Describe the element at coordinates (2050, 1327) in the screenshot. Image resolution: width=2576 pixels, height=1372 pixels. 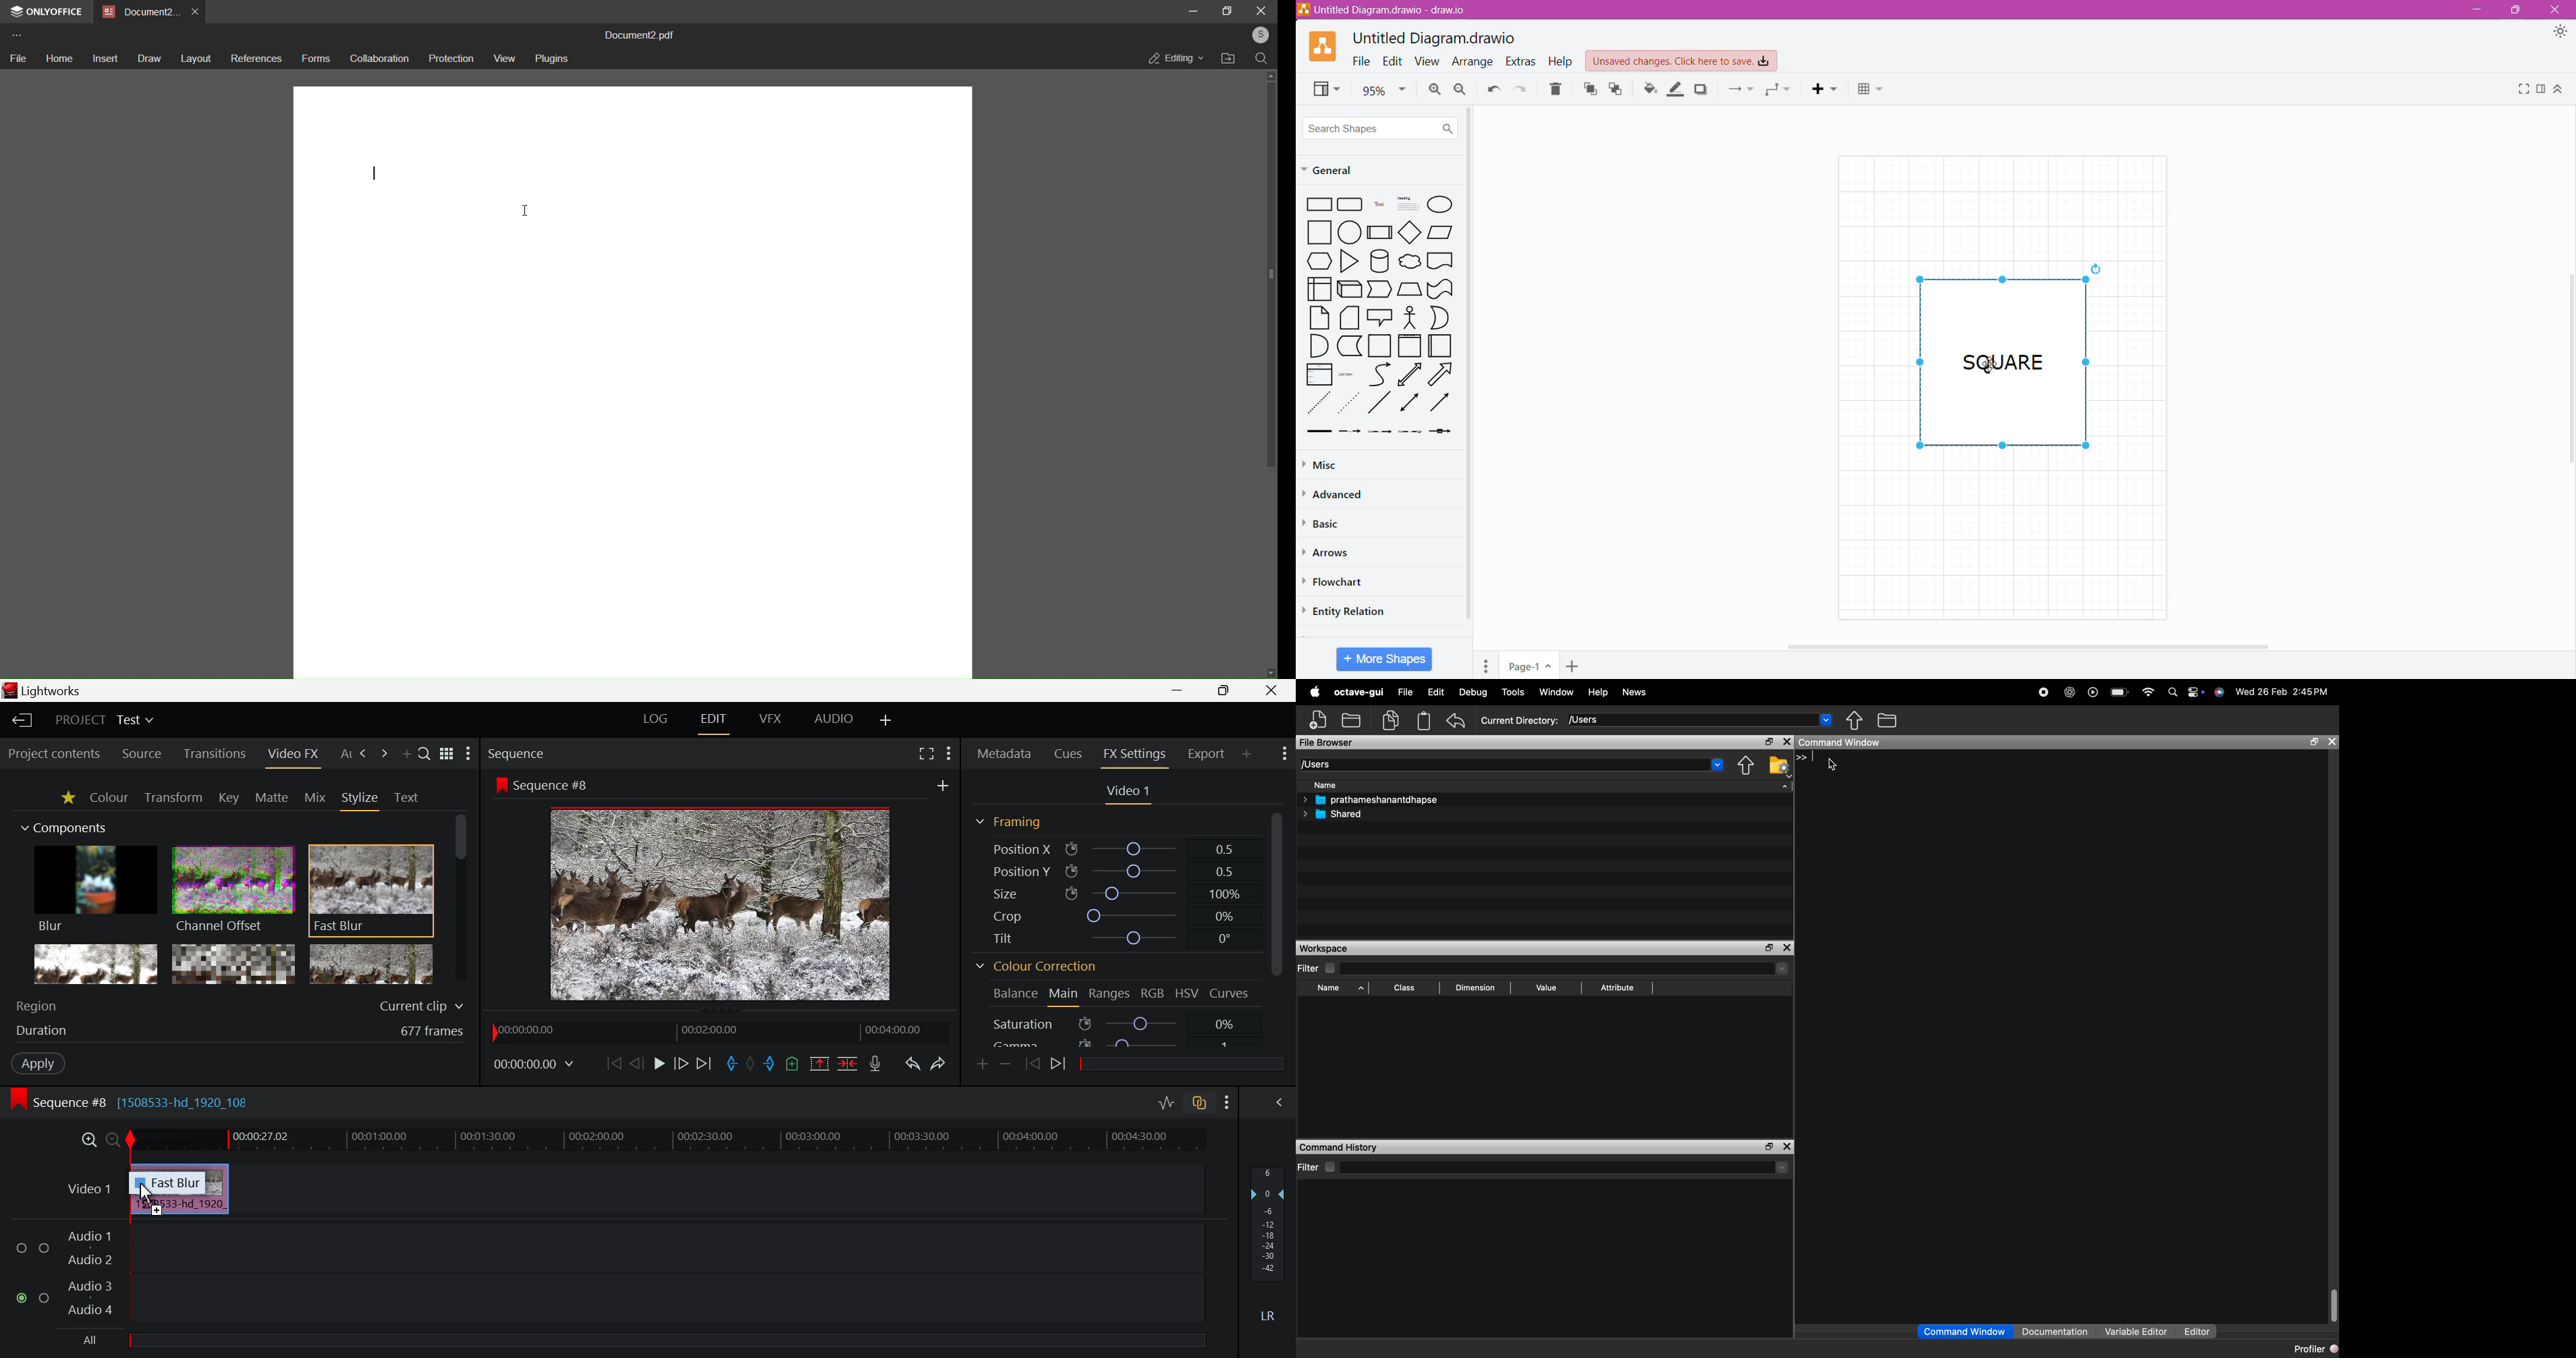
I see `1 Documentation` at that location.